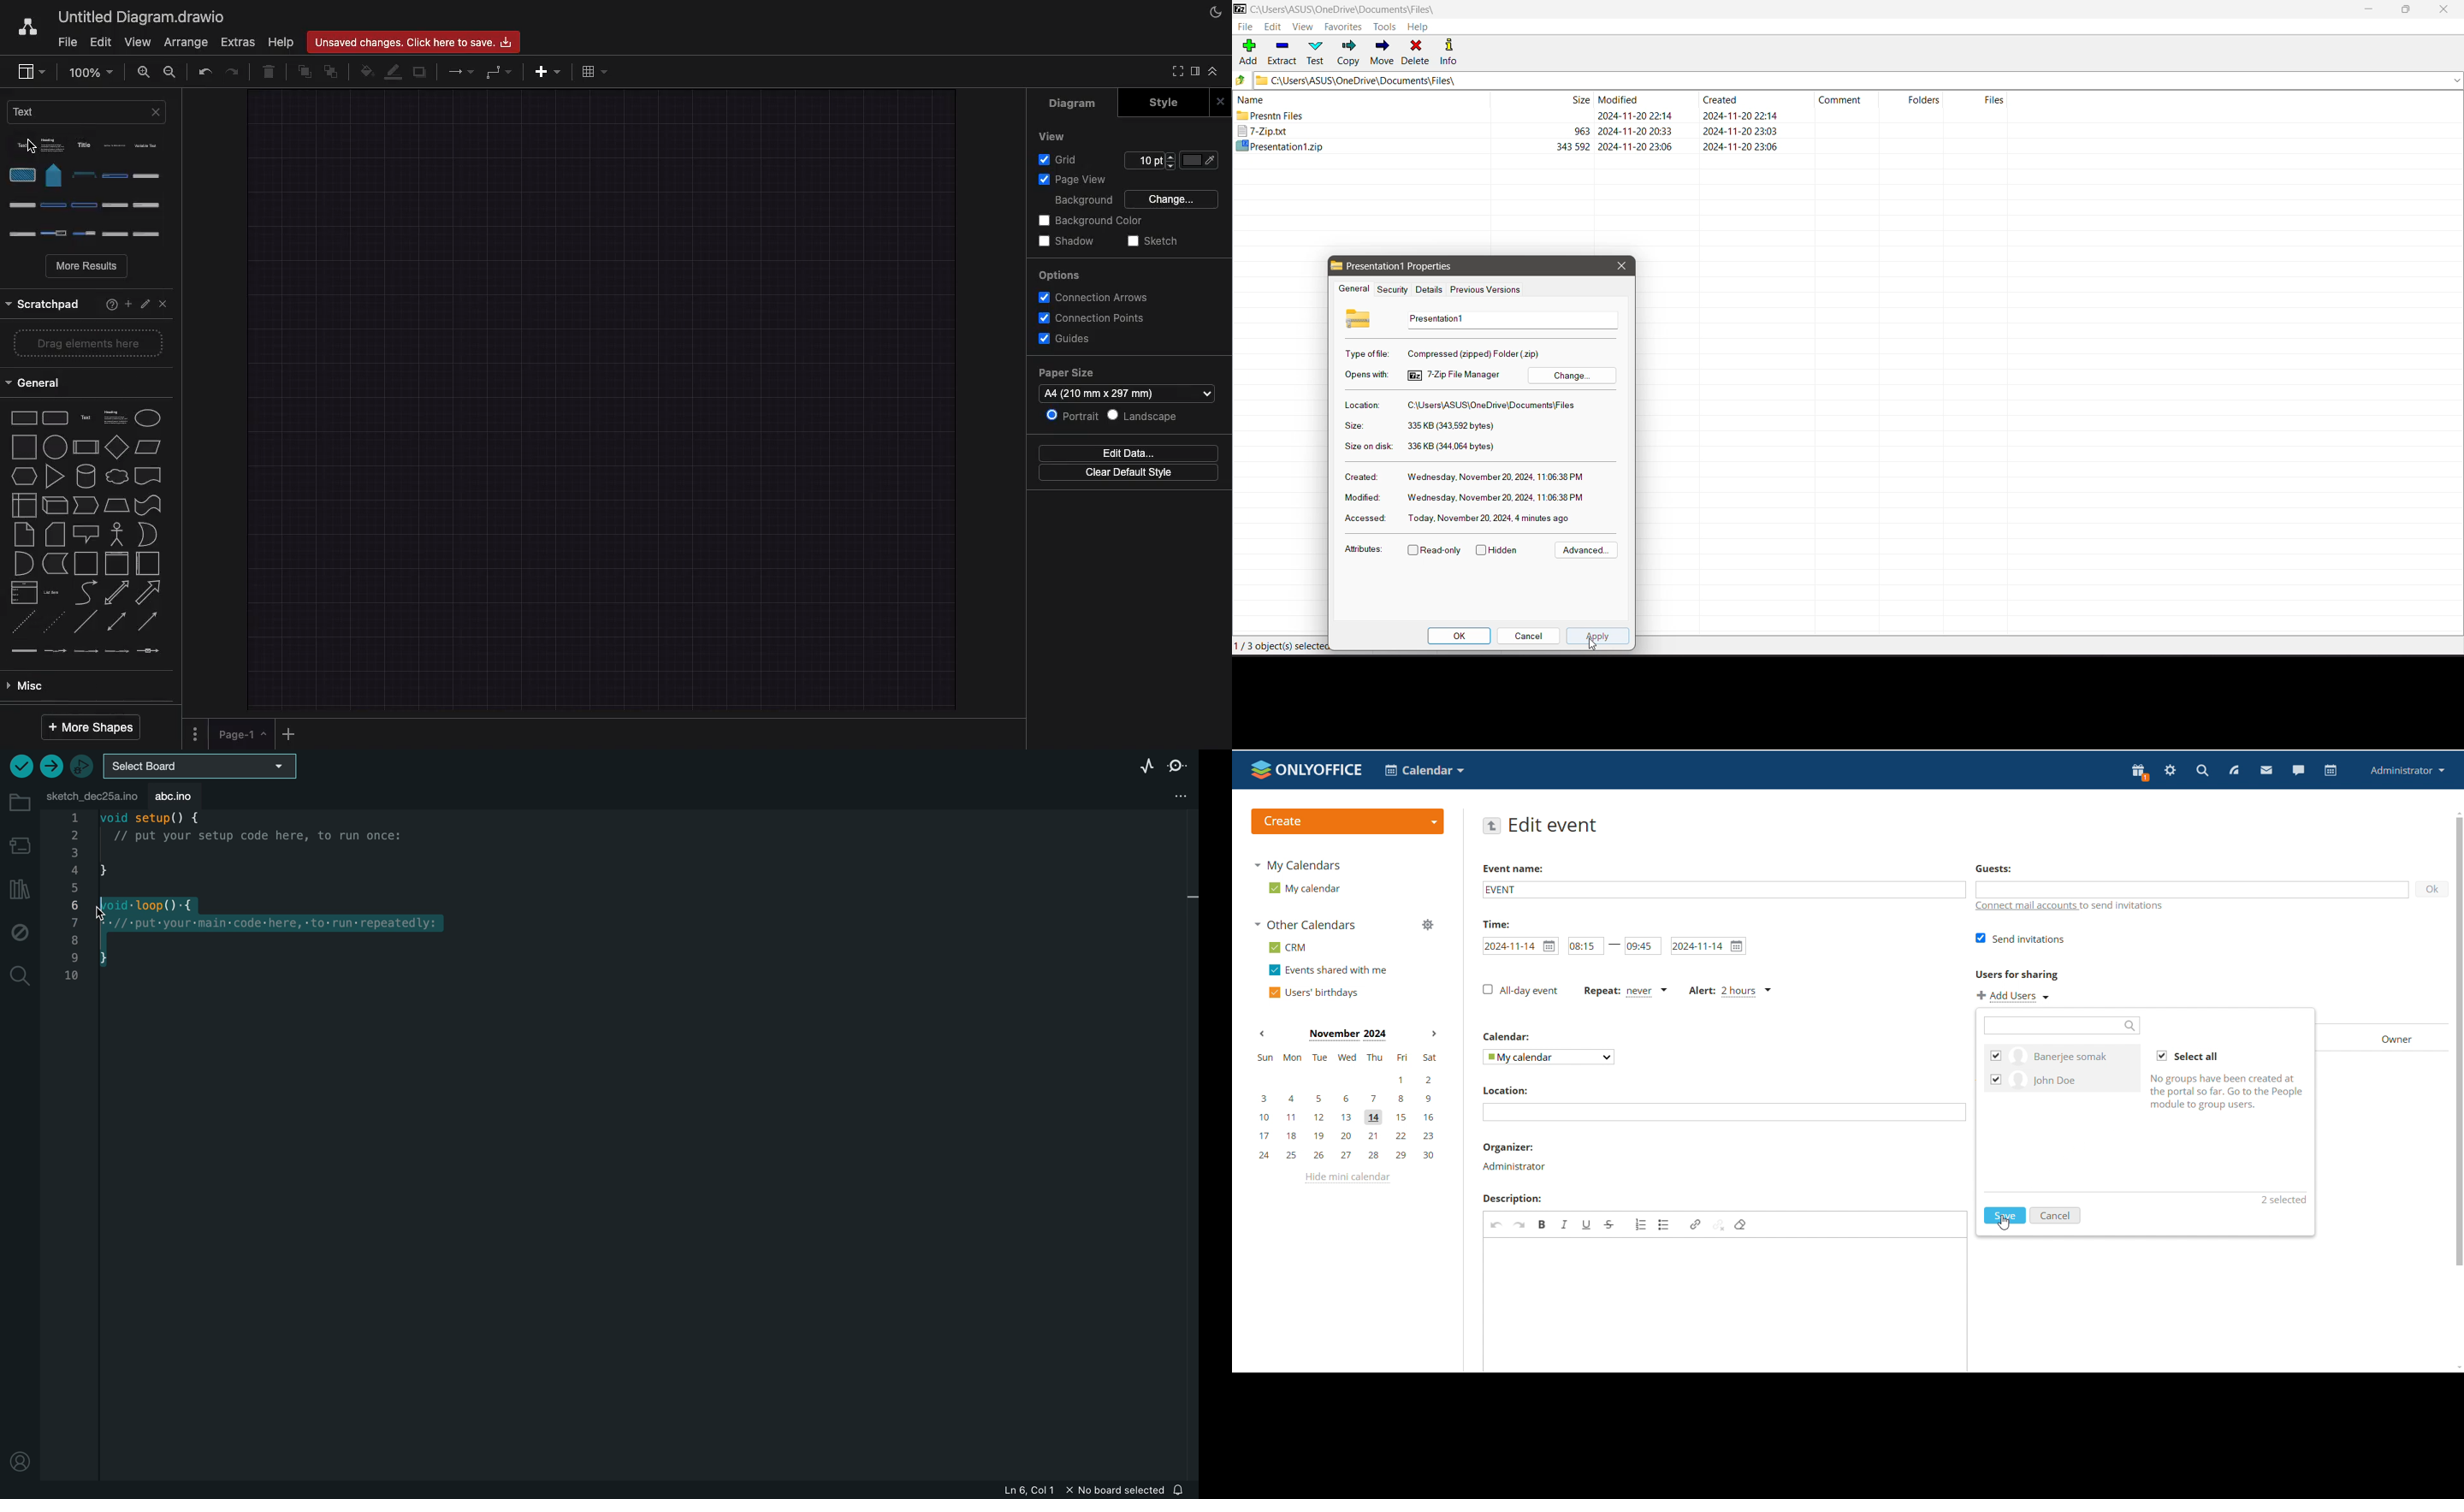 The height and width of the screenshot is (1512, 2464). What do you see at coordinates (1500, 551) in the screenshot?
I see `Hidden- click to enable/disable` at bounding box center [1500, 551].